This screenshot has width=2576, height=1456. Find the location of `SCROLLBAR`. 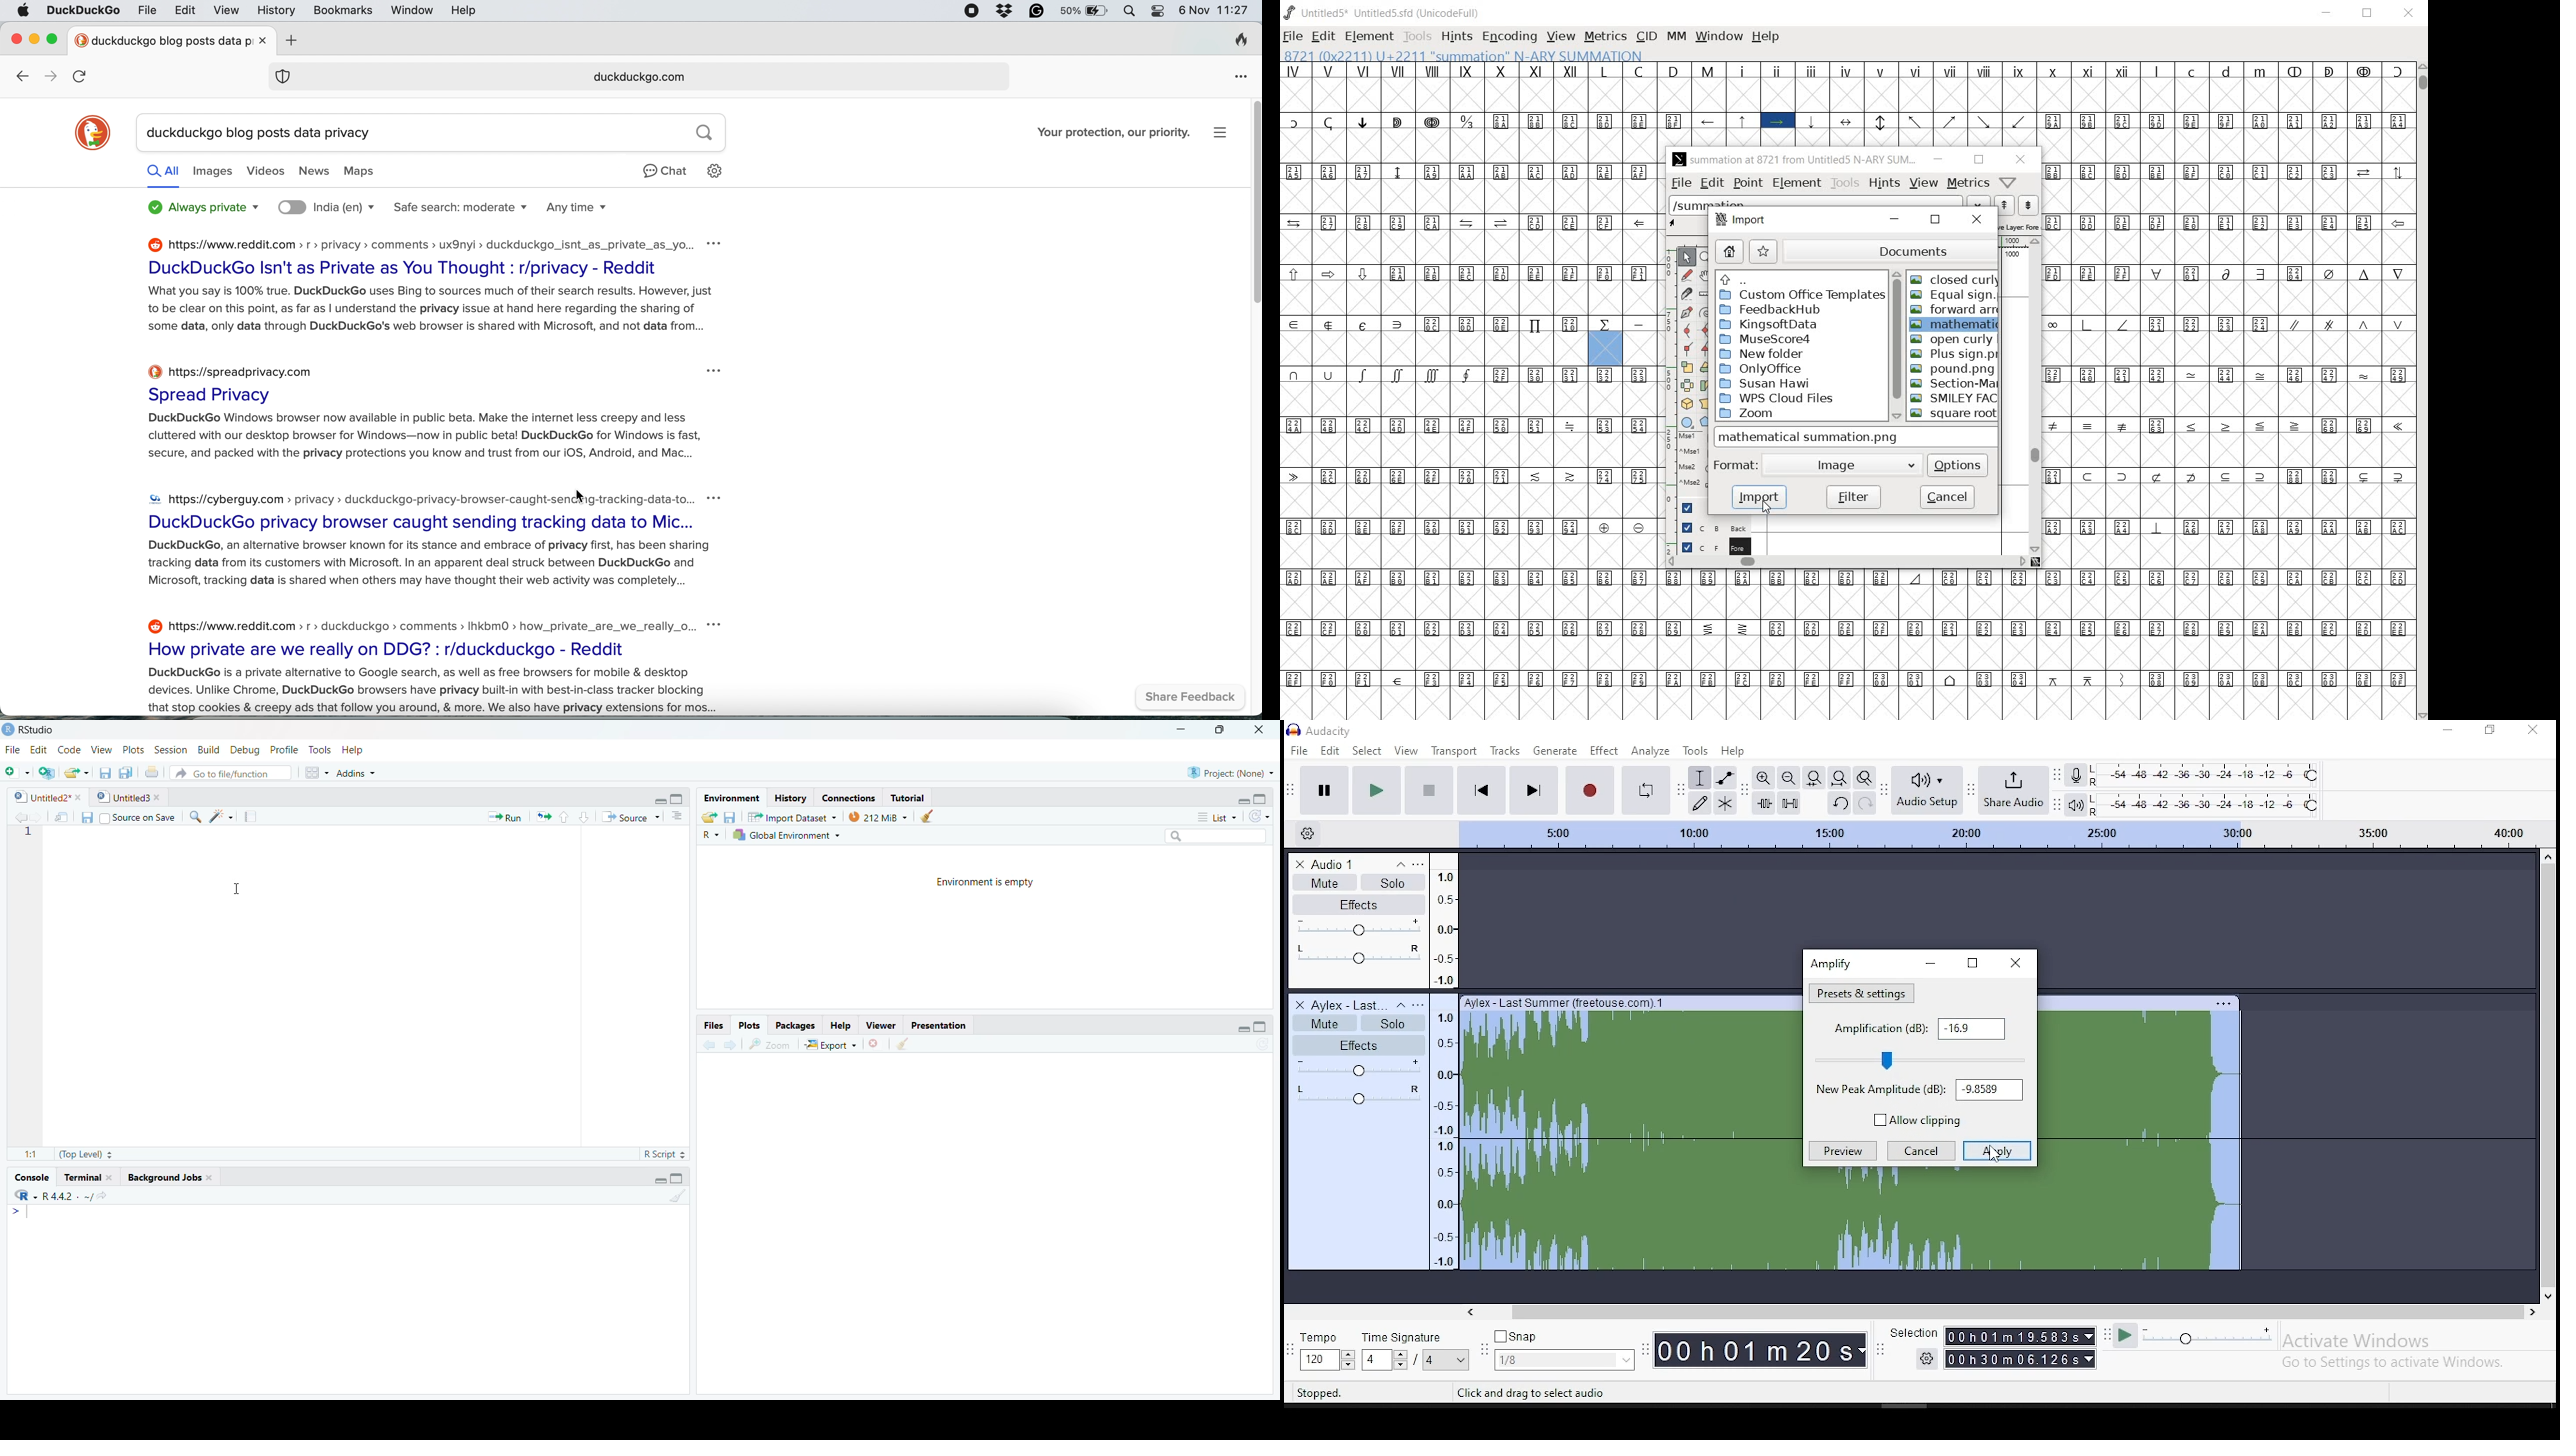

SCROLLBAR is located at coordinates (2421, 390).